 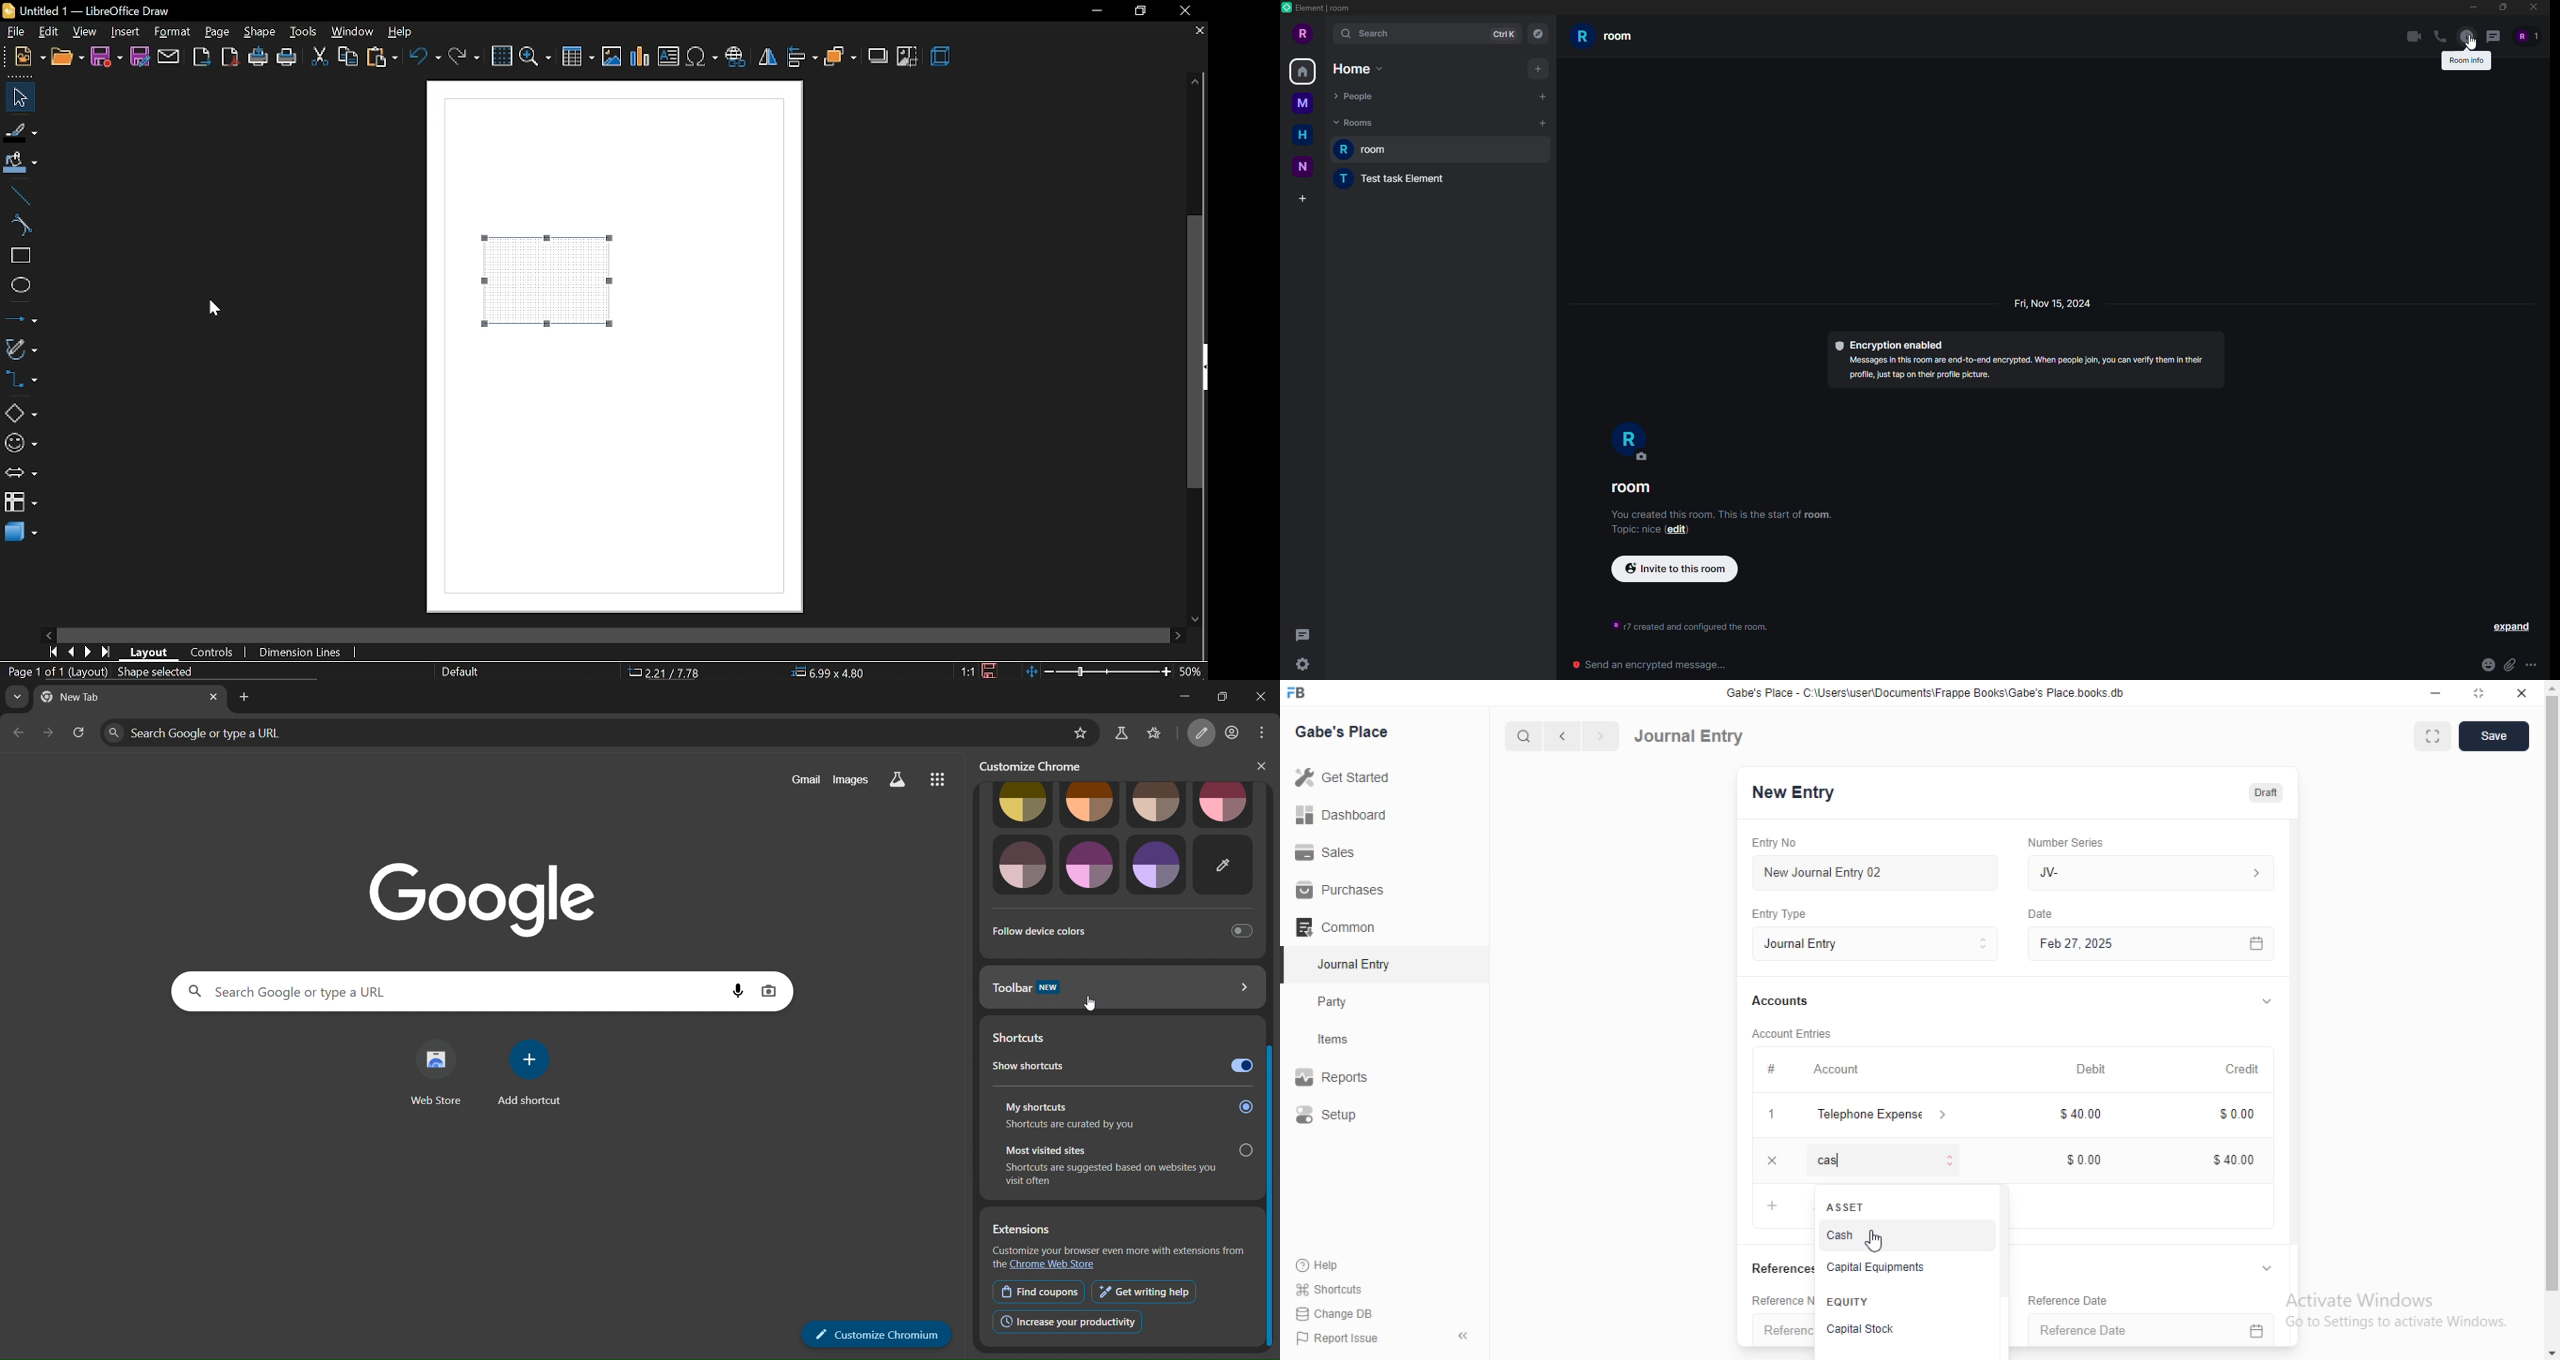 What do you see at coordinates (215, 653) in the screenshot?
I see `conttrols` at bounding box center [215, 653].